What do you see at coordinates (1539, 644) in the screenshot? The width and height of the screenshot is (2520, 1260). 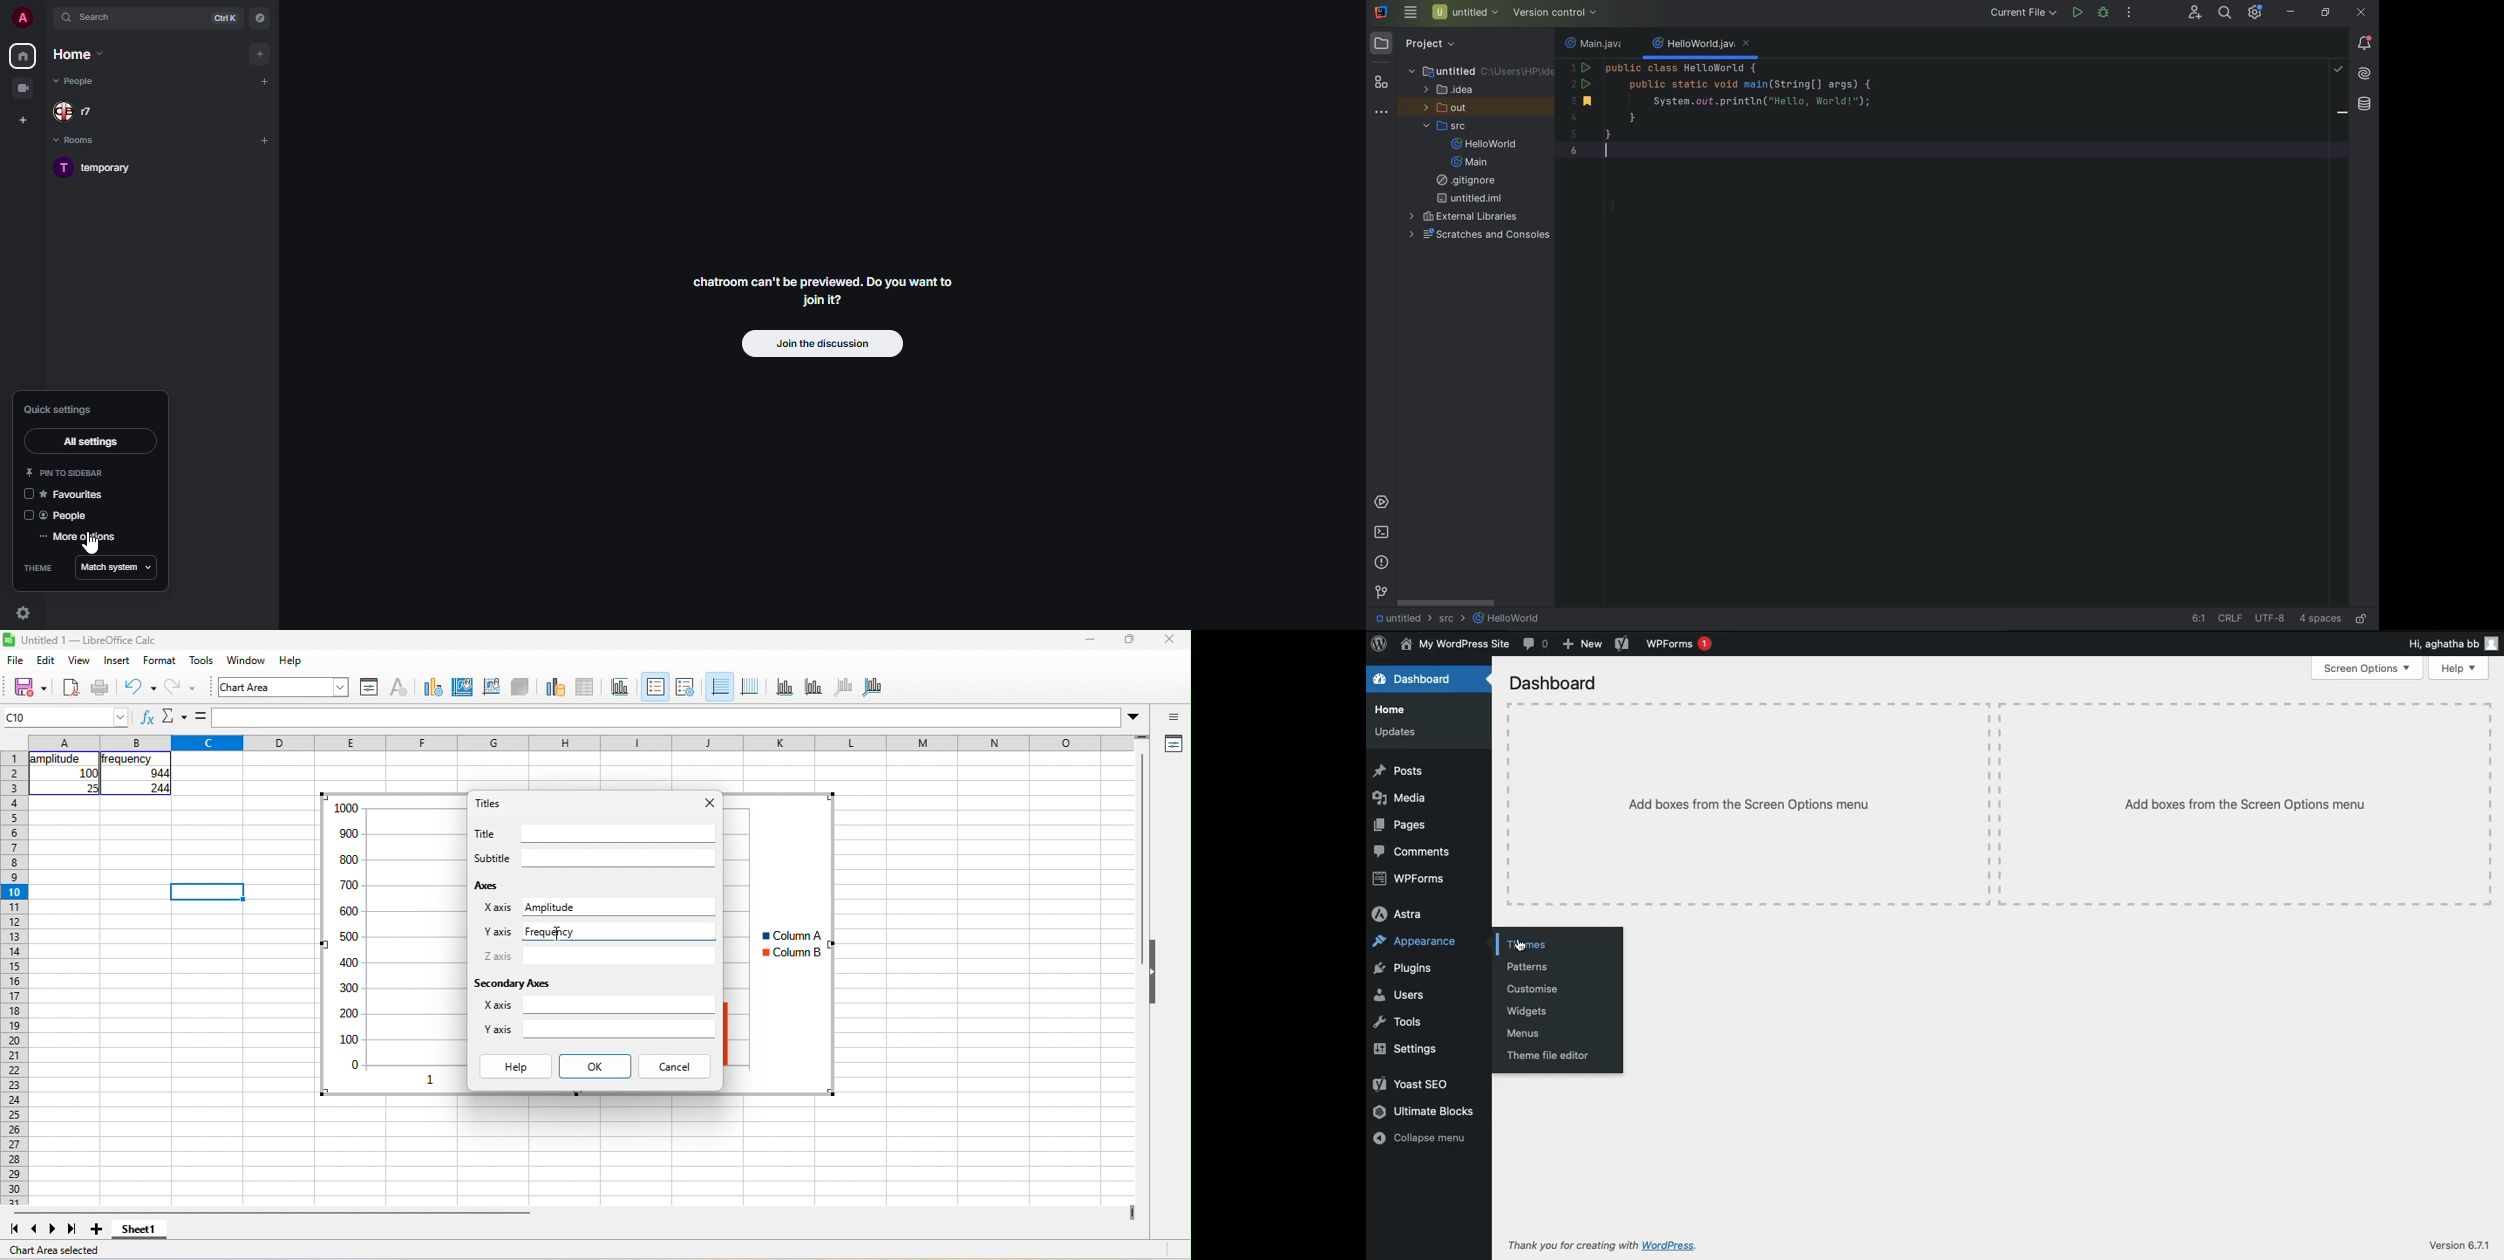 I see `Comment` at bounding box center [1539, 644].